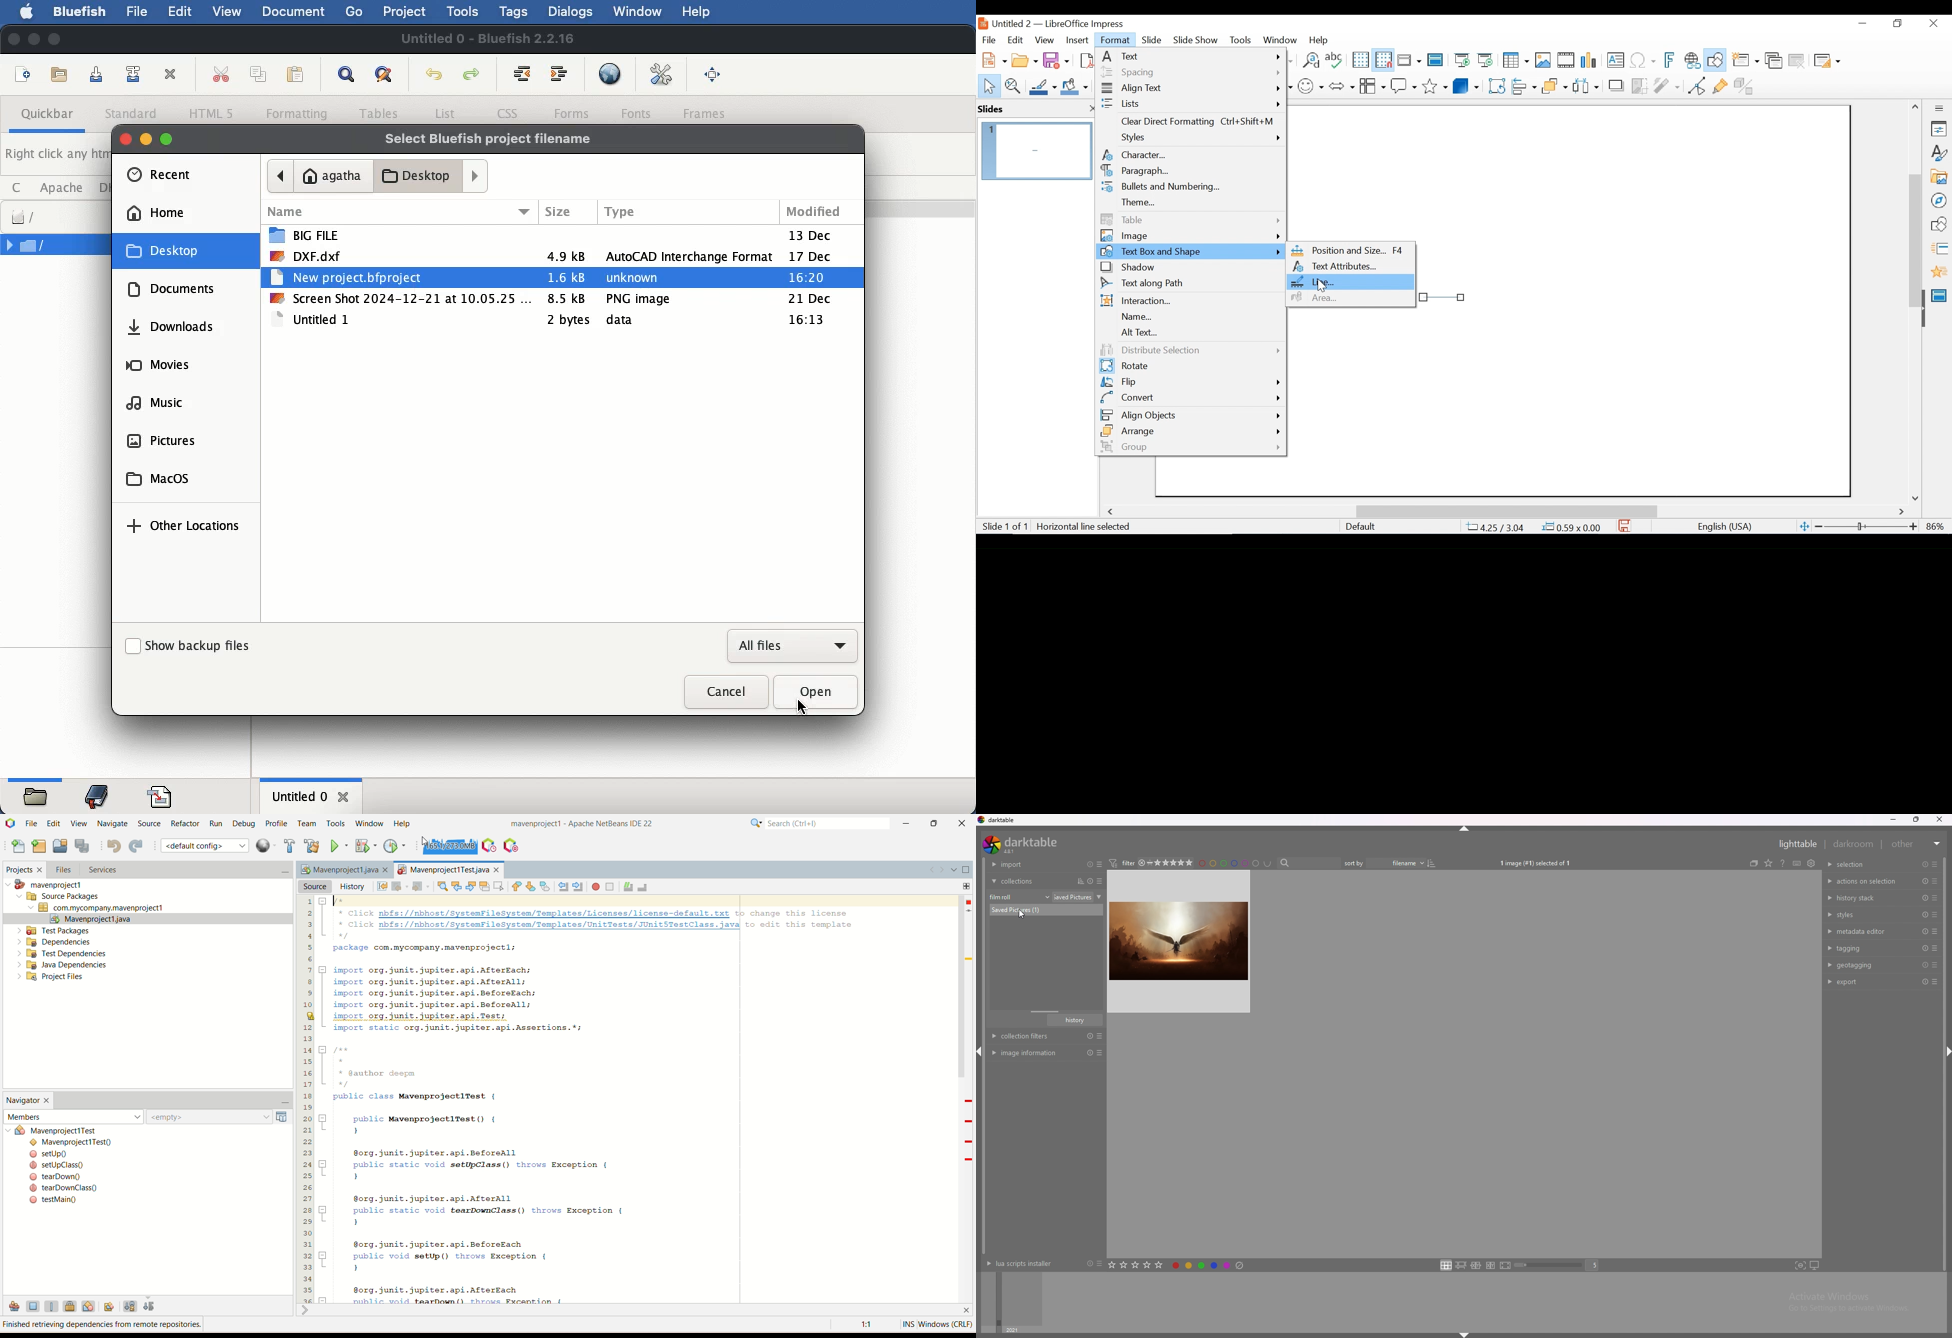 Image resolution: width=1960 pixels, height=1344 pixels. I want to click on Select atleast three images to Distribute, so click(1585, 85).